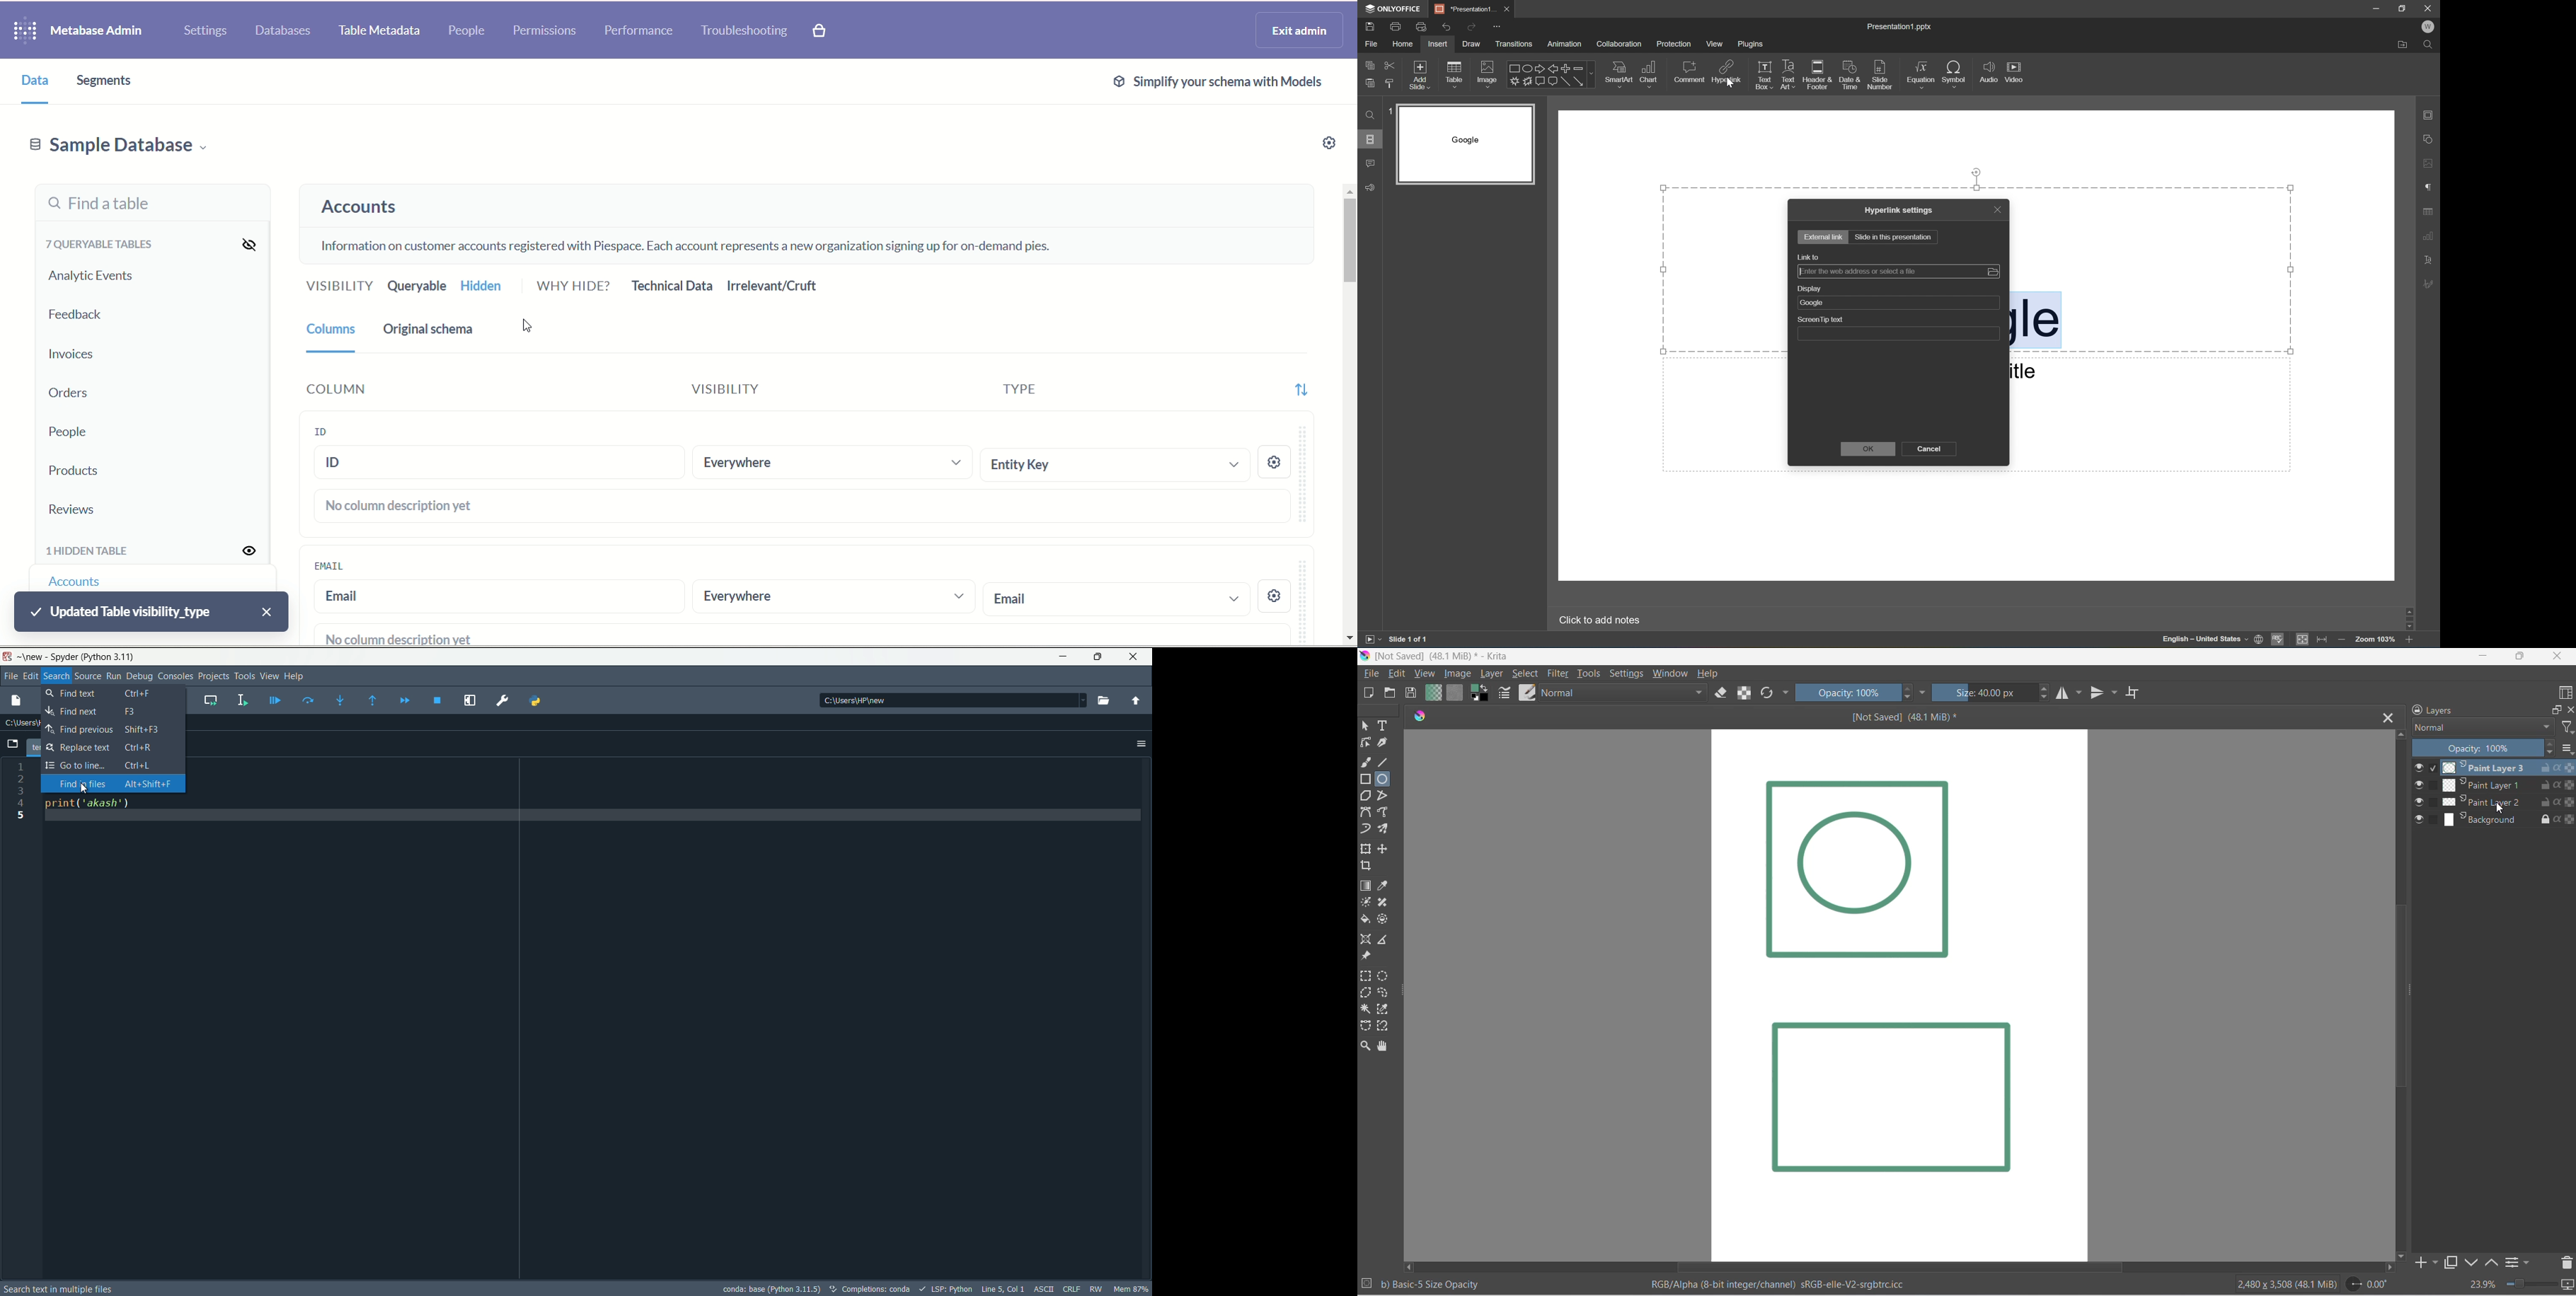 The height and width of the screenshot is (1316, 2576). Describe the element at coordinates (1714, 44) in the screenshot. I see `View` at that location.